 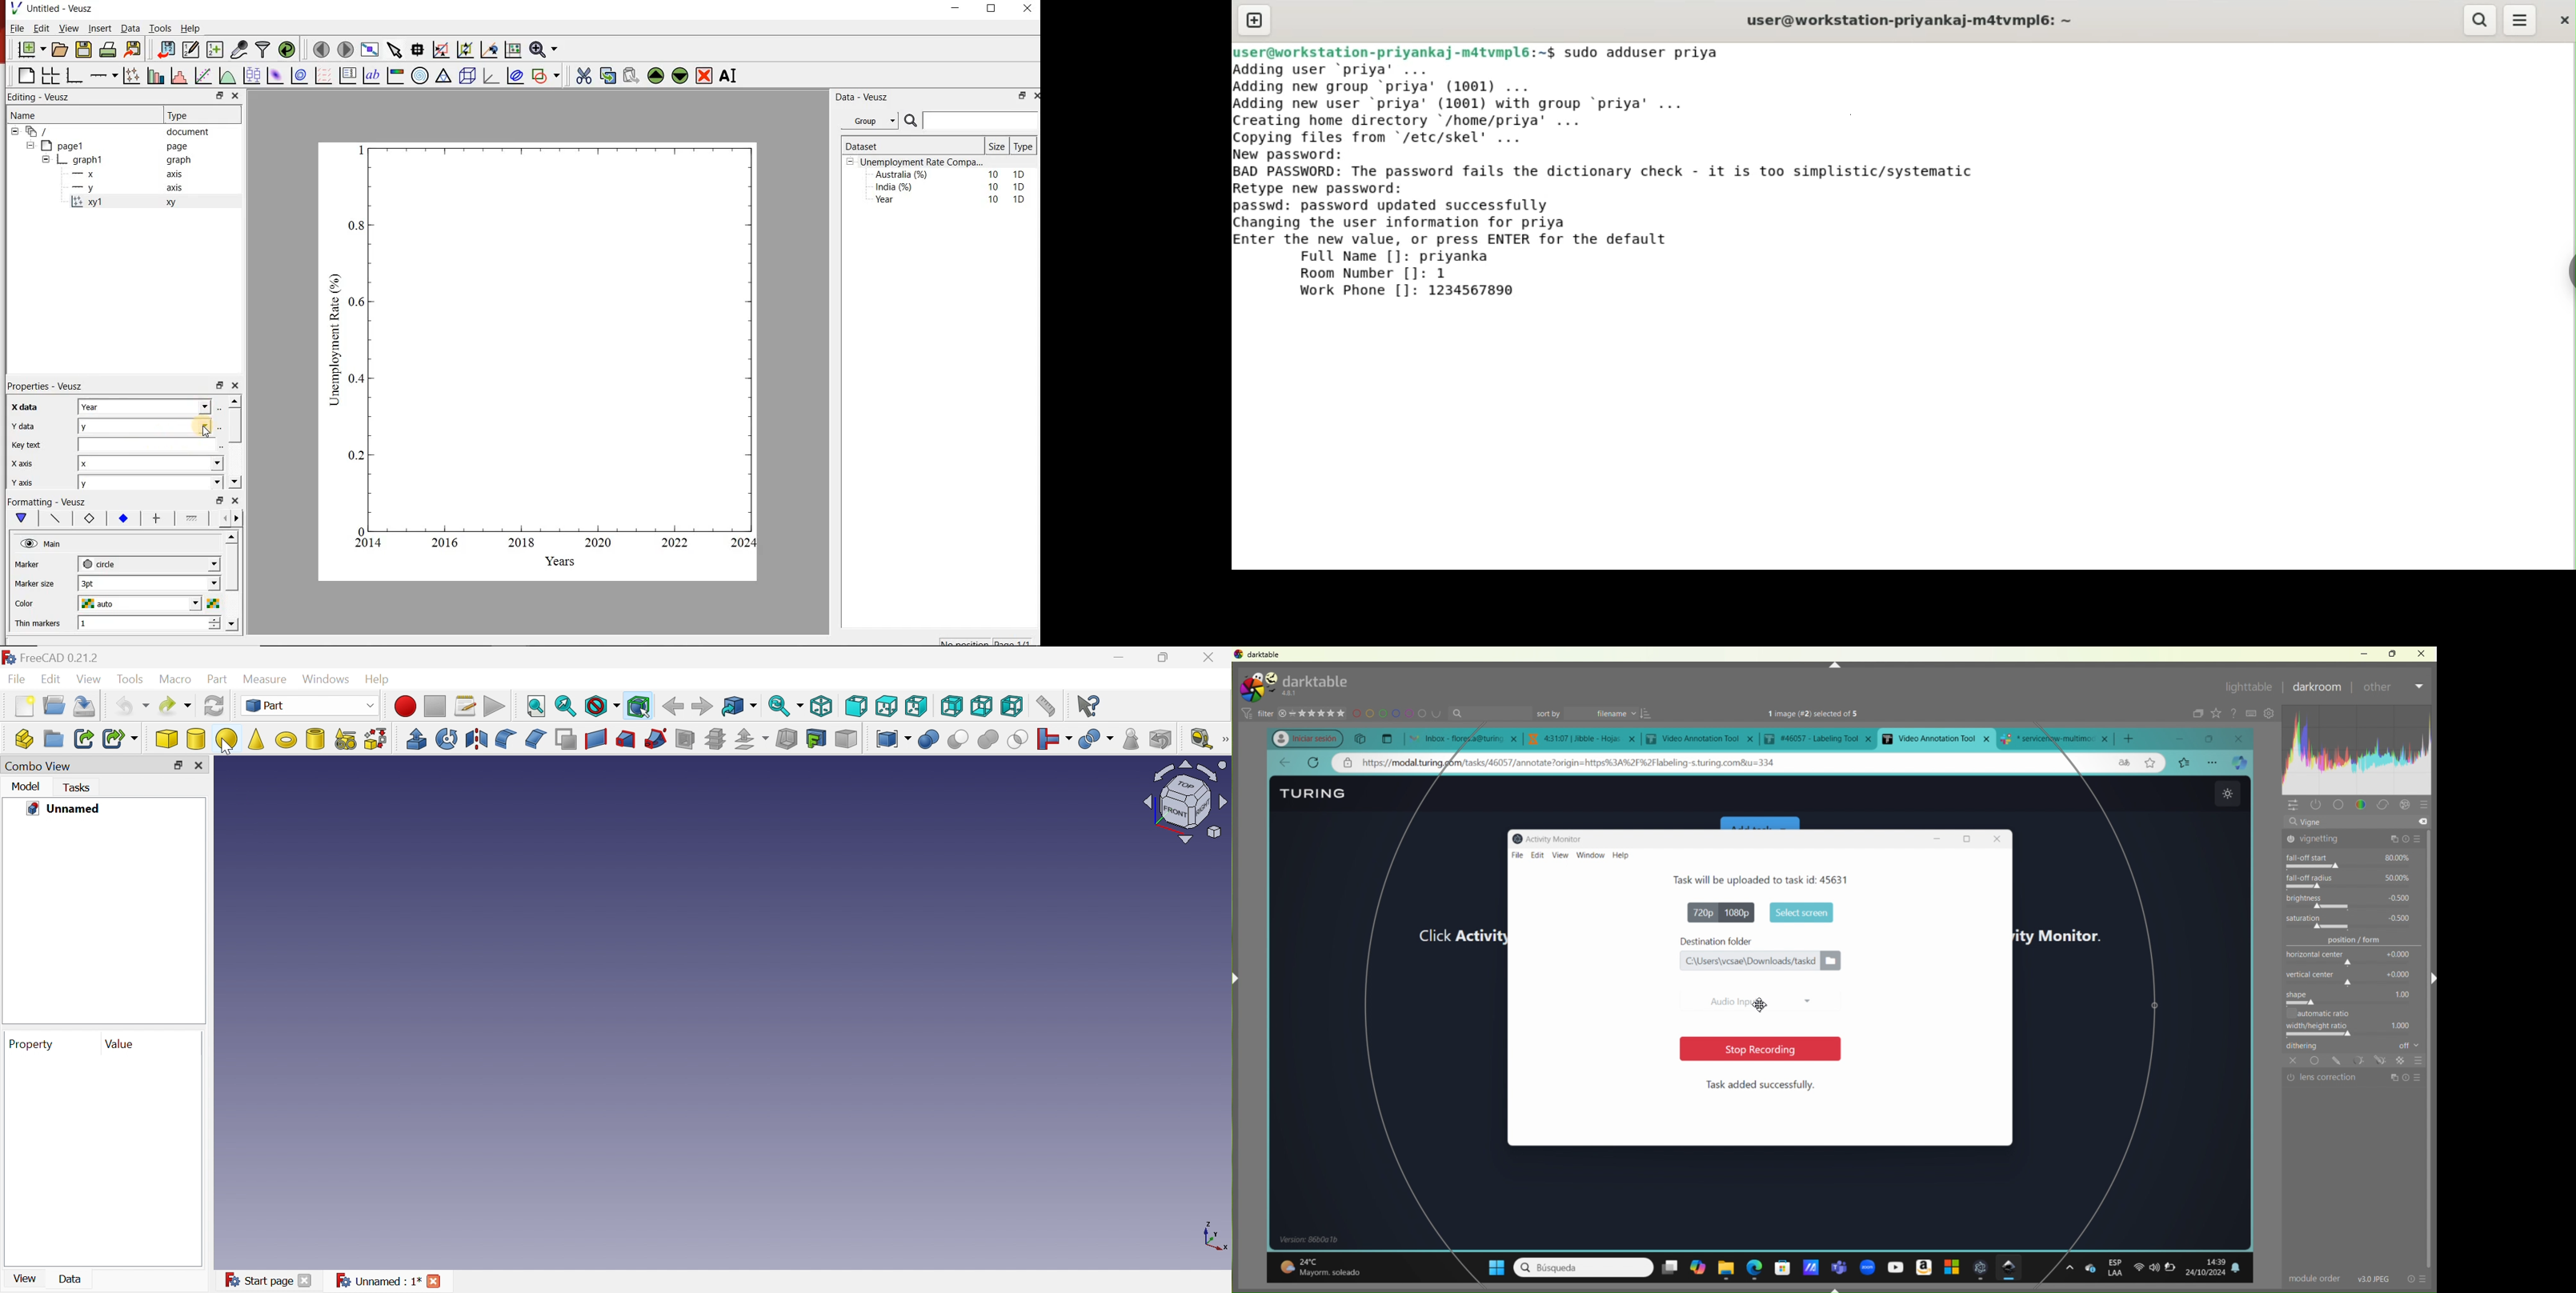 I want to click on File, so click(x=19, y=679).